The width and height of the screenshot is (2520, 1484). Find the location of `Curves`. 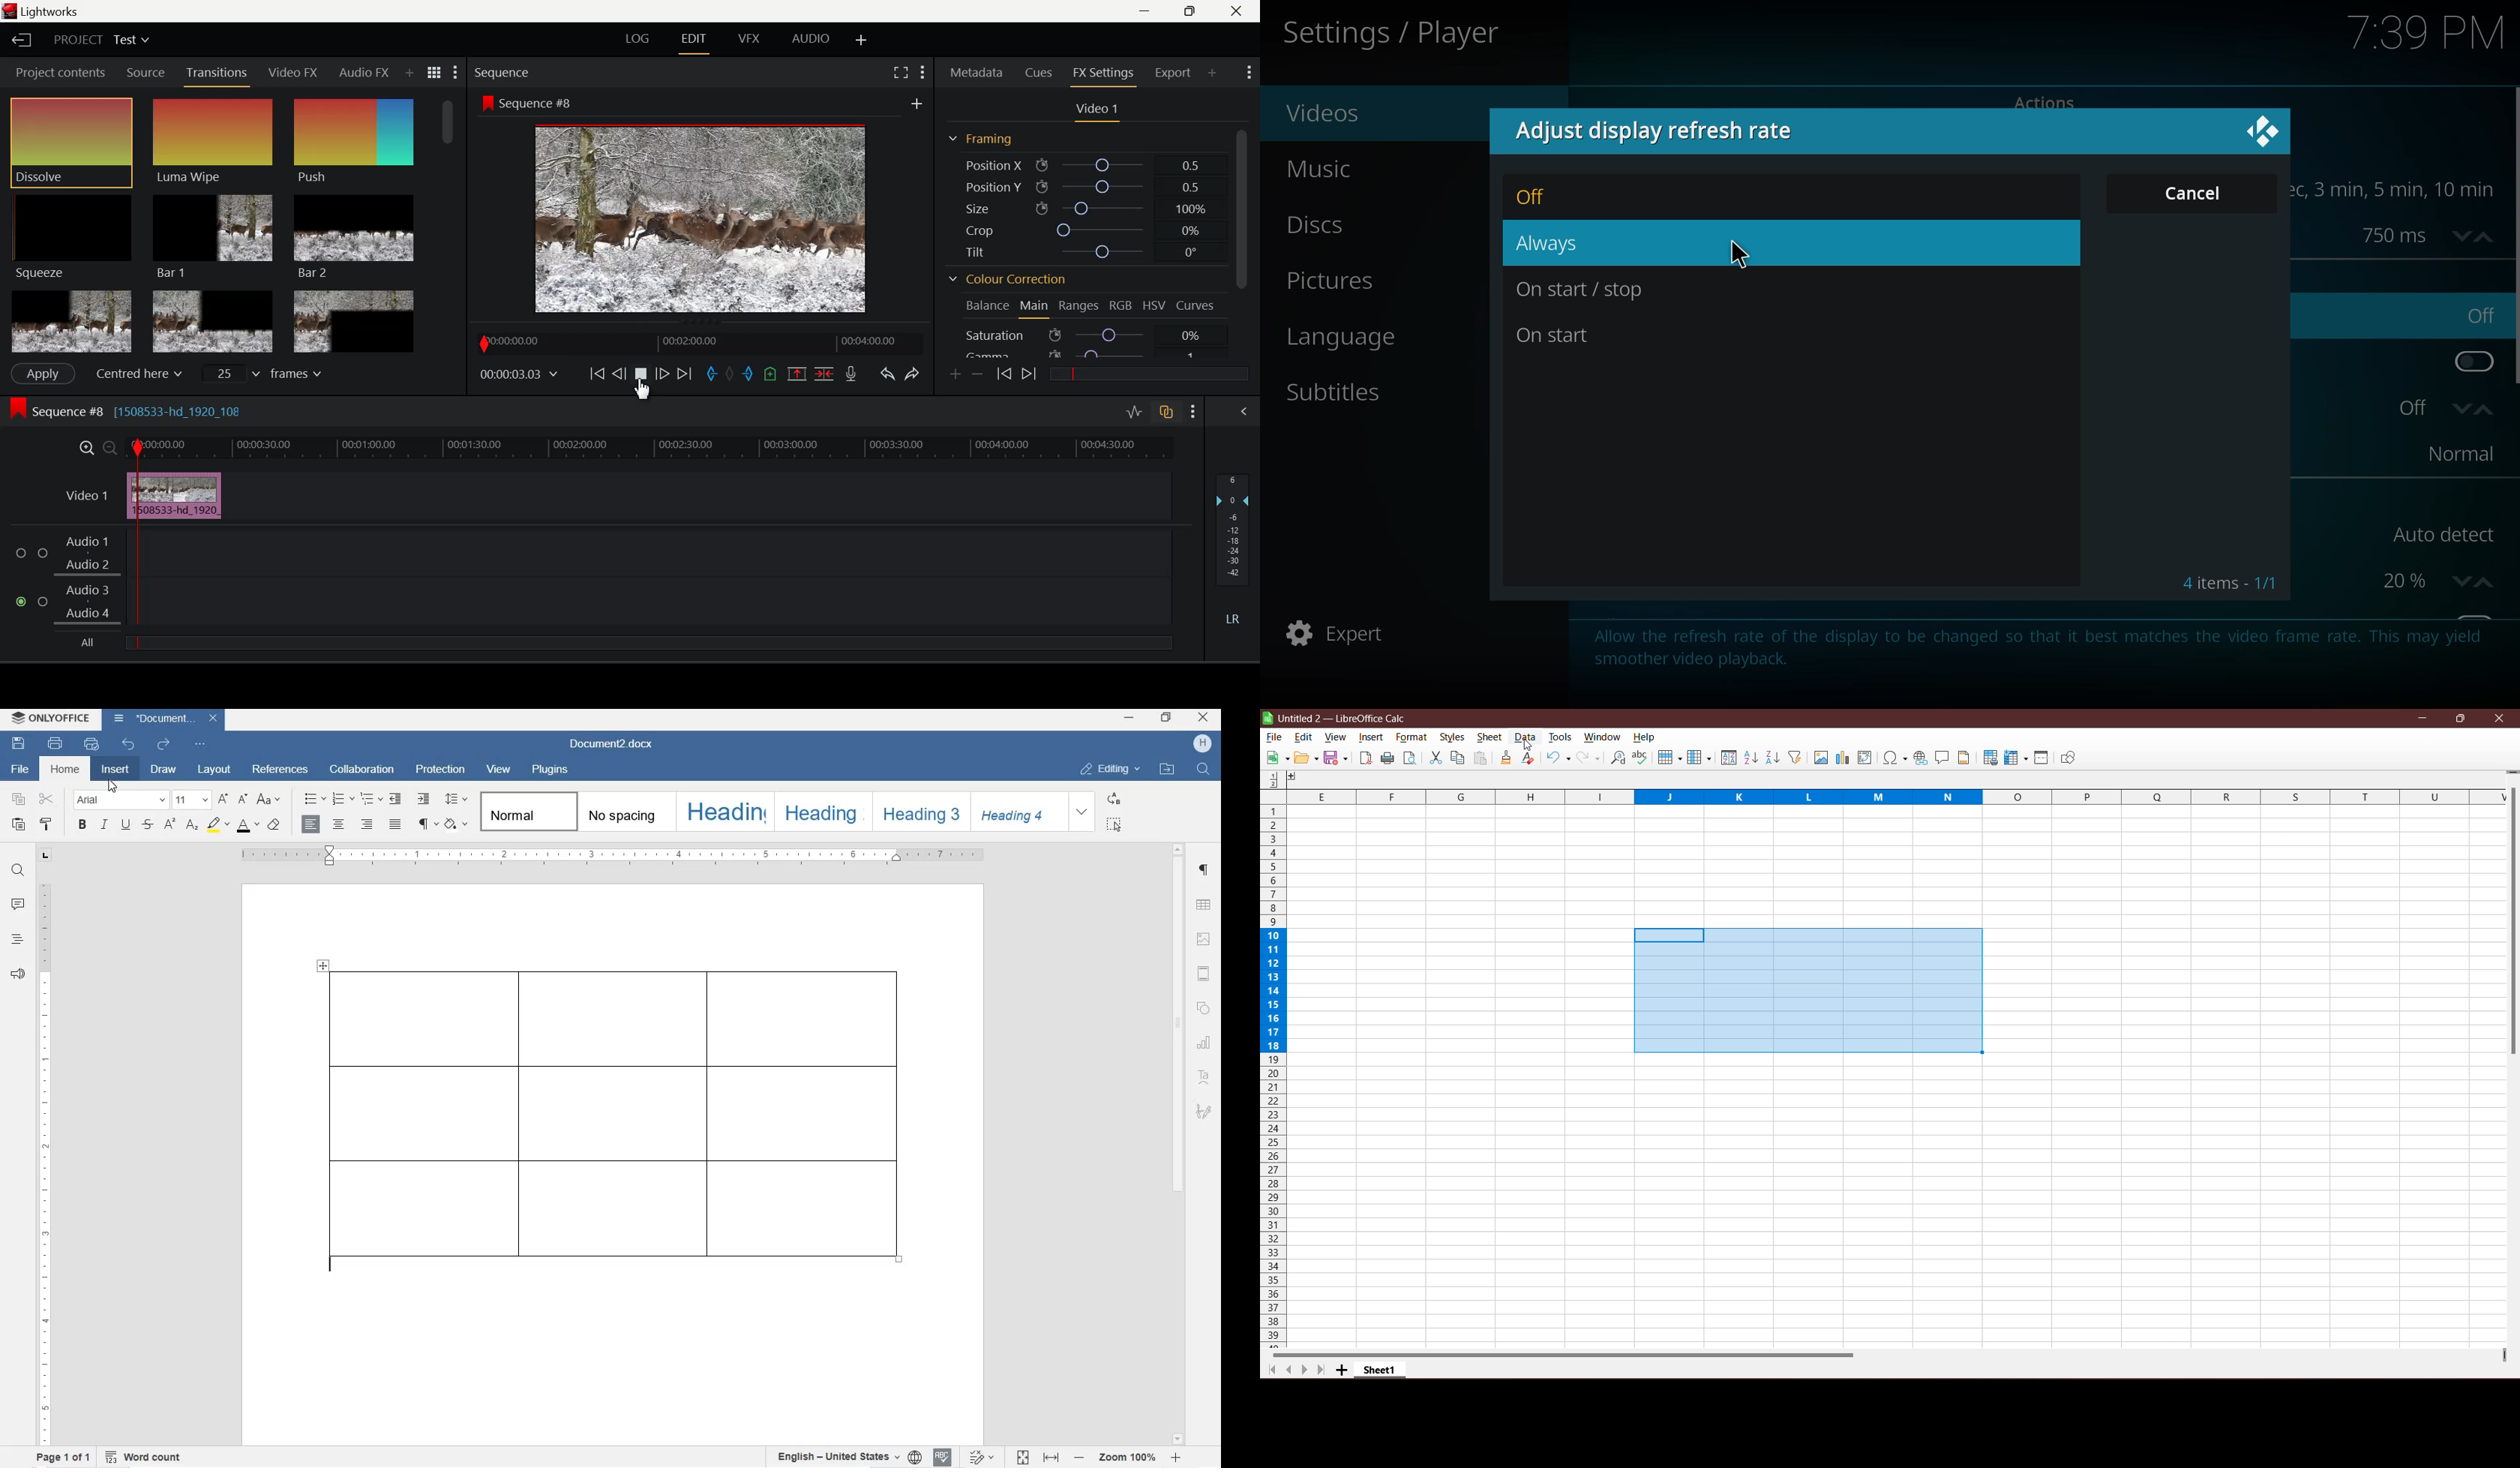

Curves is located at coordinates (1196, 306).